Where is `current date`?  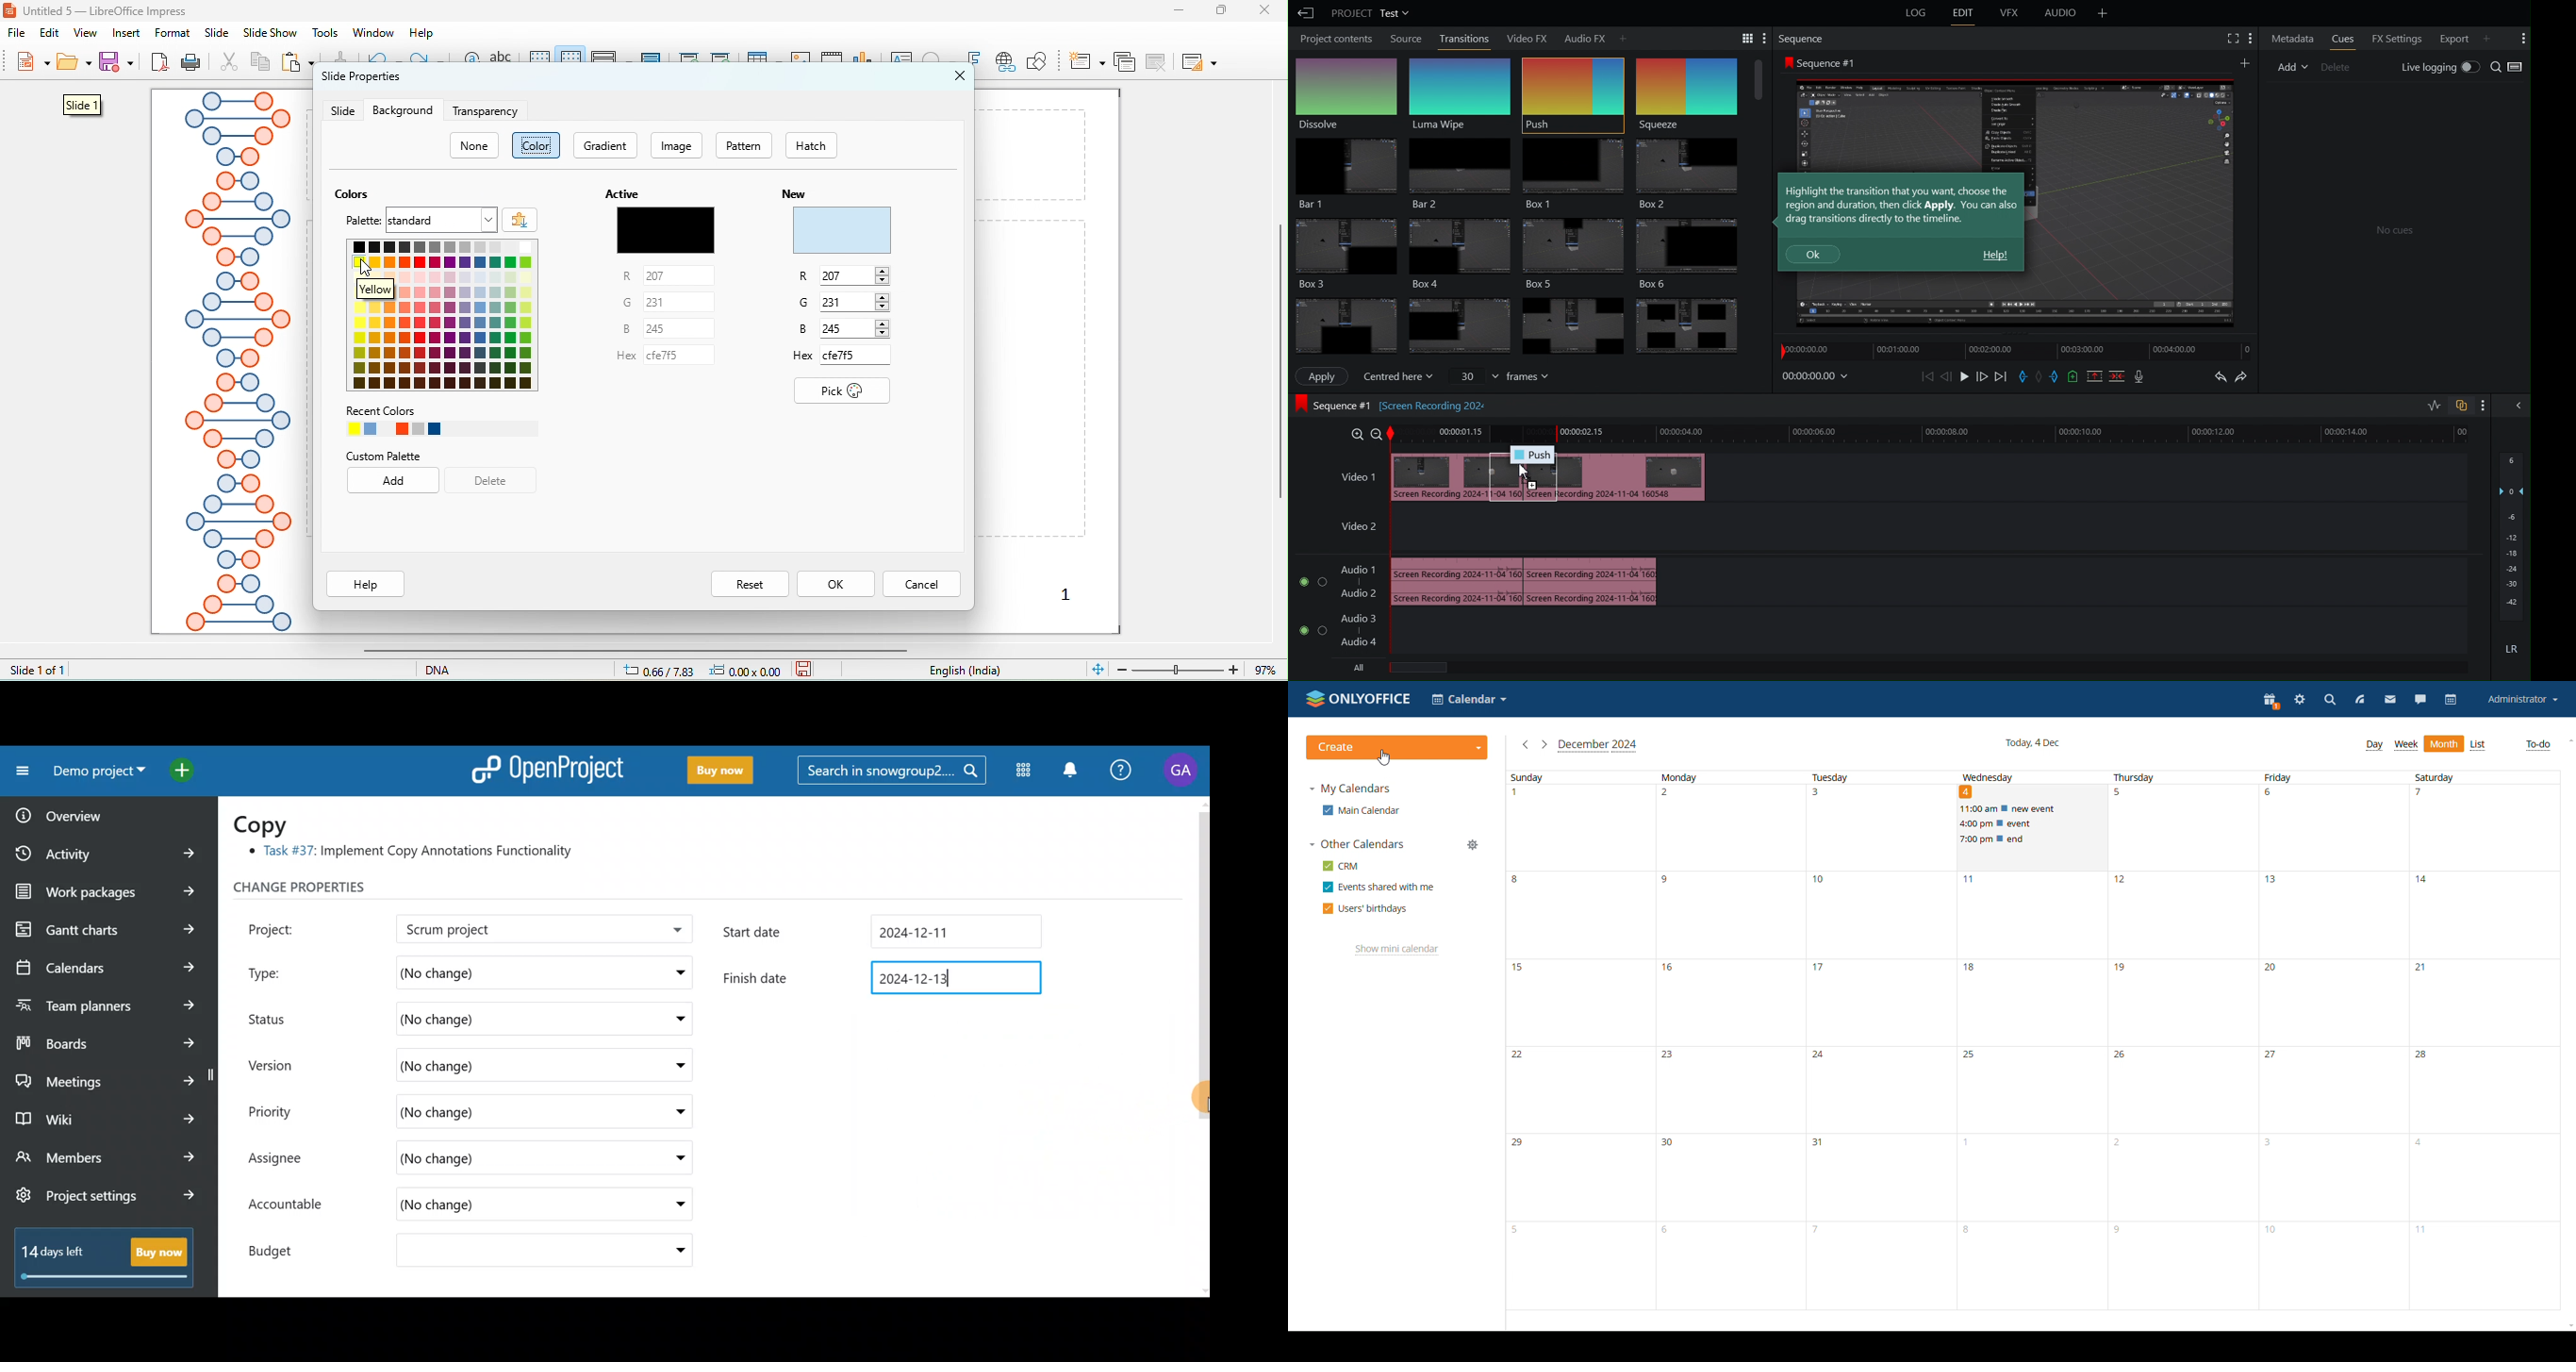
current date is located at coordinates (2032, 744).